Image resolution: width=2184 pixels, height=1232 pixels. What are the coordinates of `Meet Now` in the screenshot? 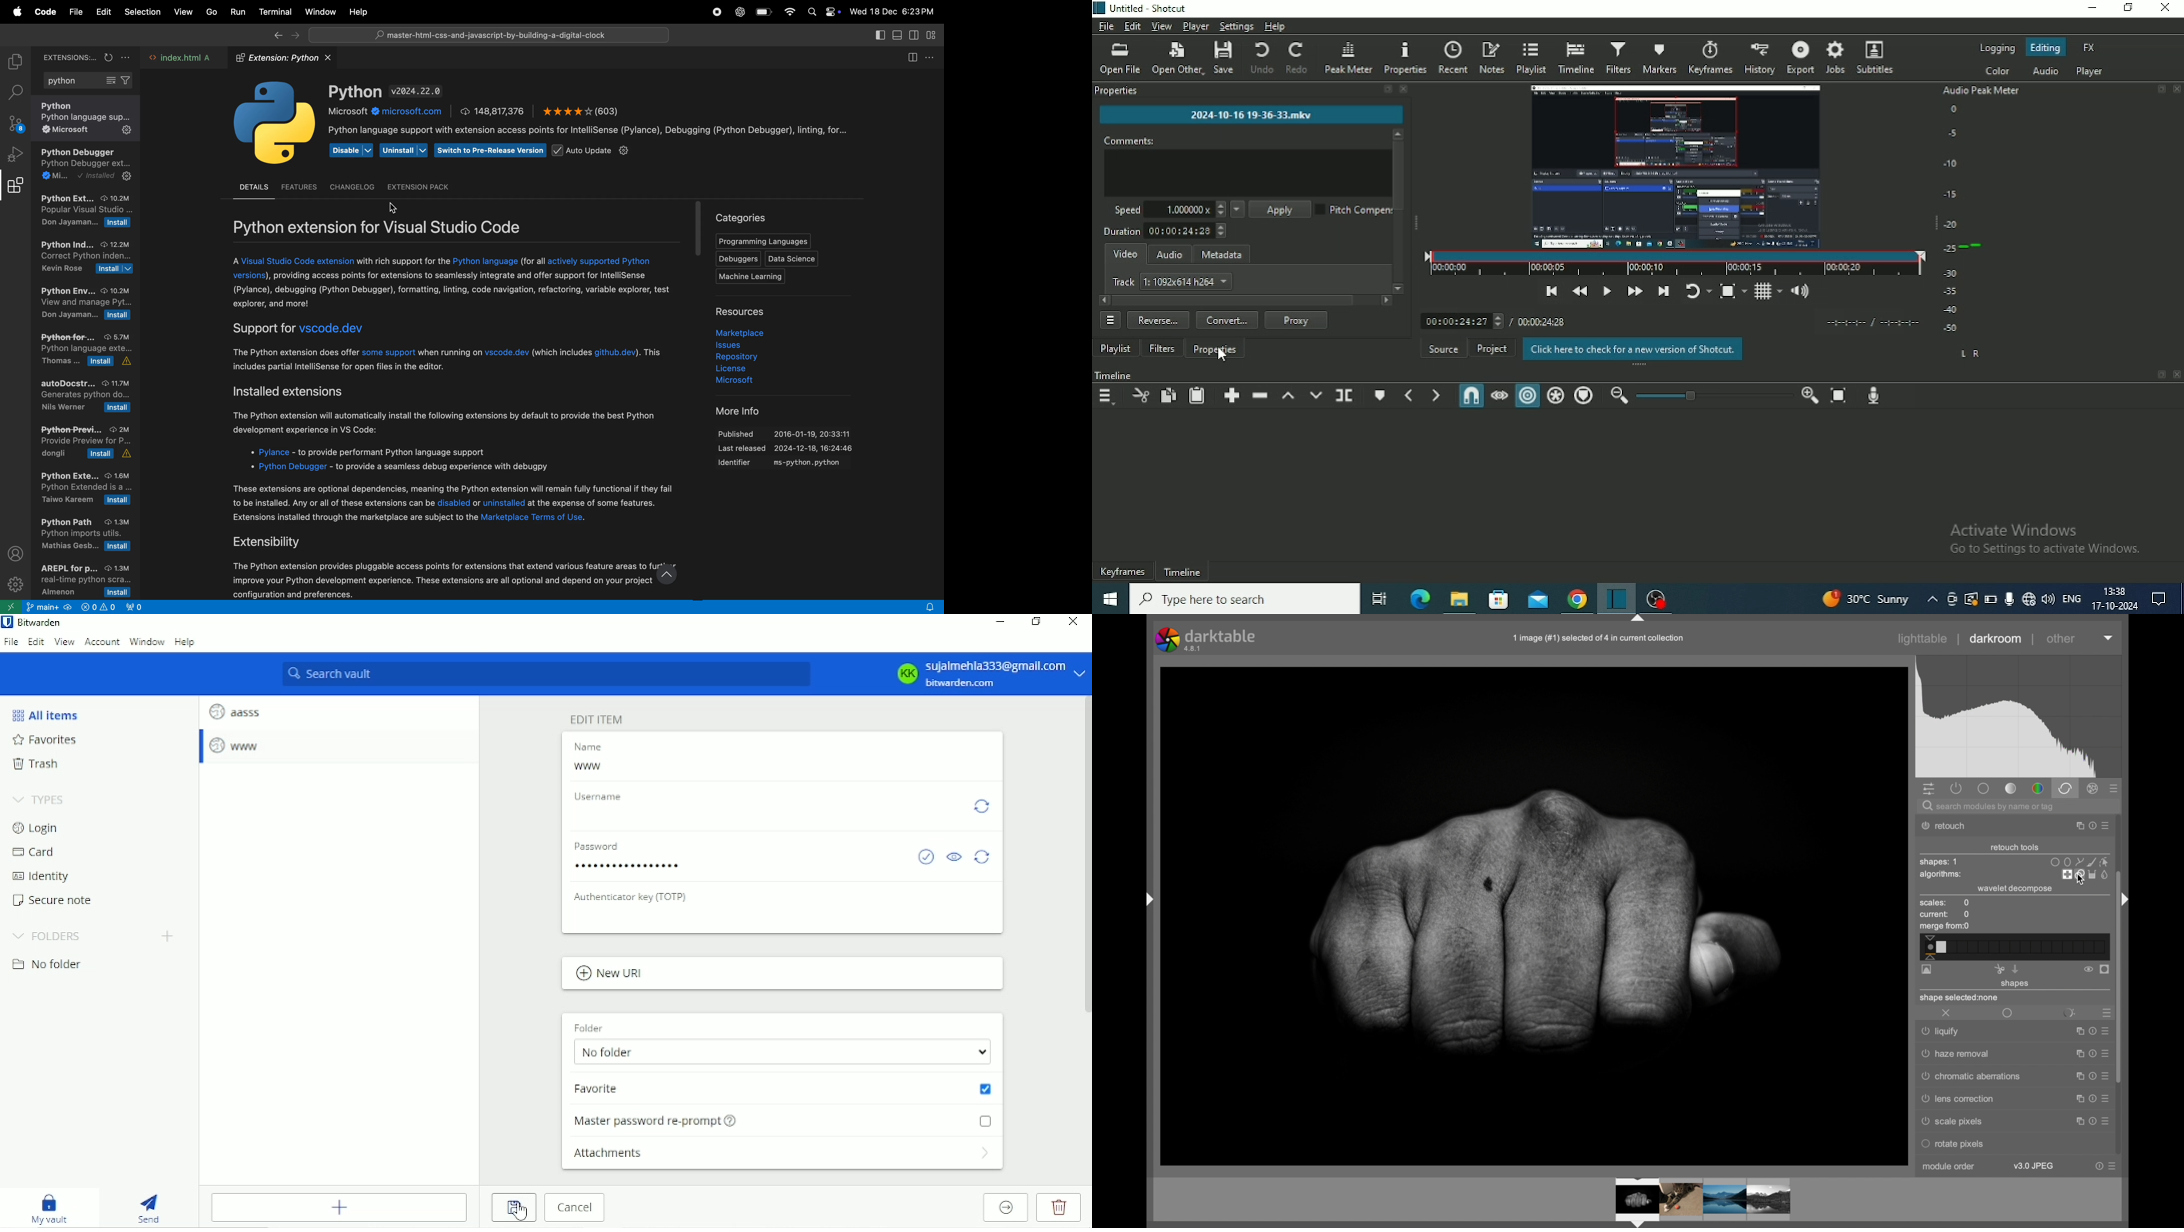 It's located at (1952, 599).